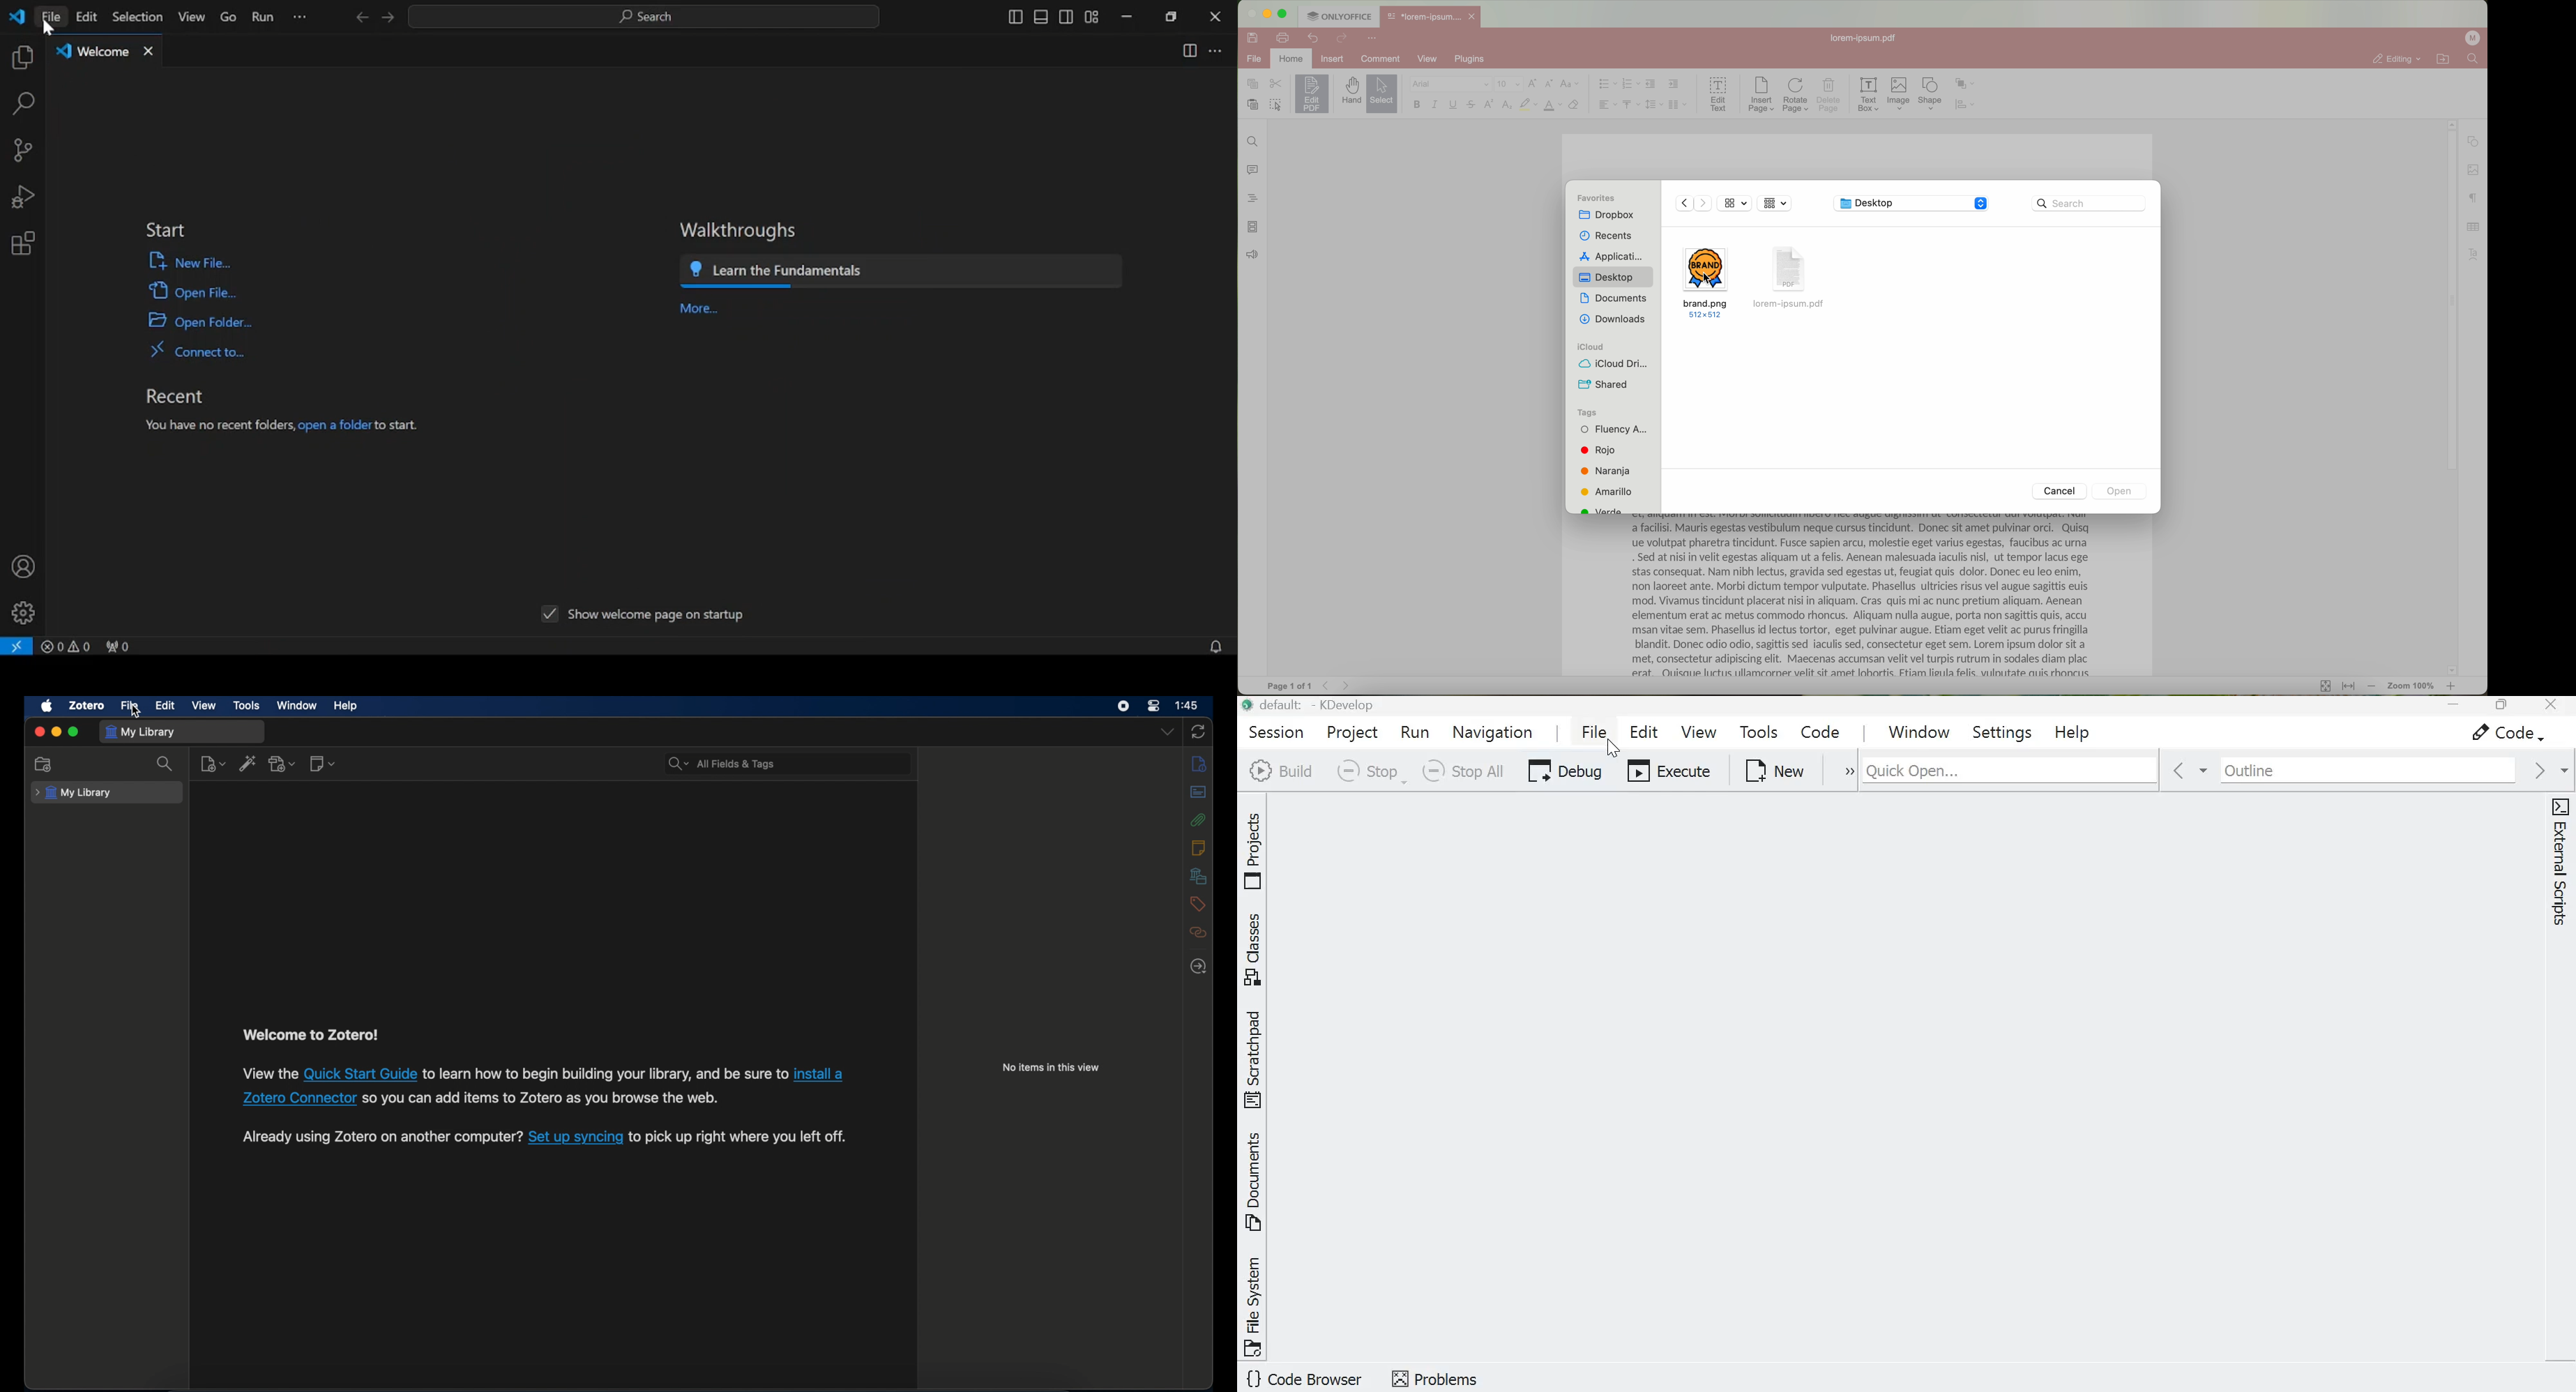 This screenshot has height=1400, width=2576. What do you see at coordinates (116, 646) in the screenshot?
I see `no ports forwarded` at bounding box center [116, 646].